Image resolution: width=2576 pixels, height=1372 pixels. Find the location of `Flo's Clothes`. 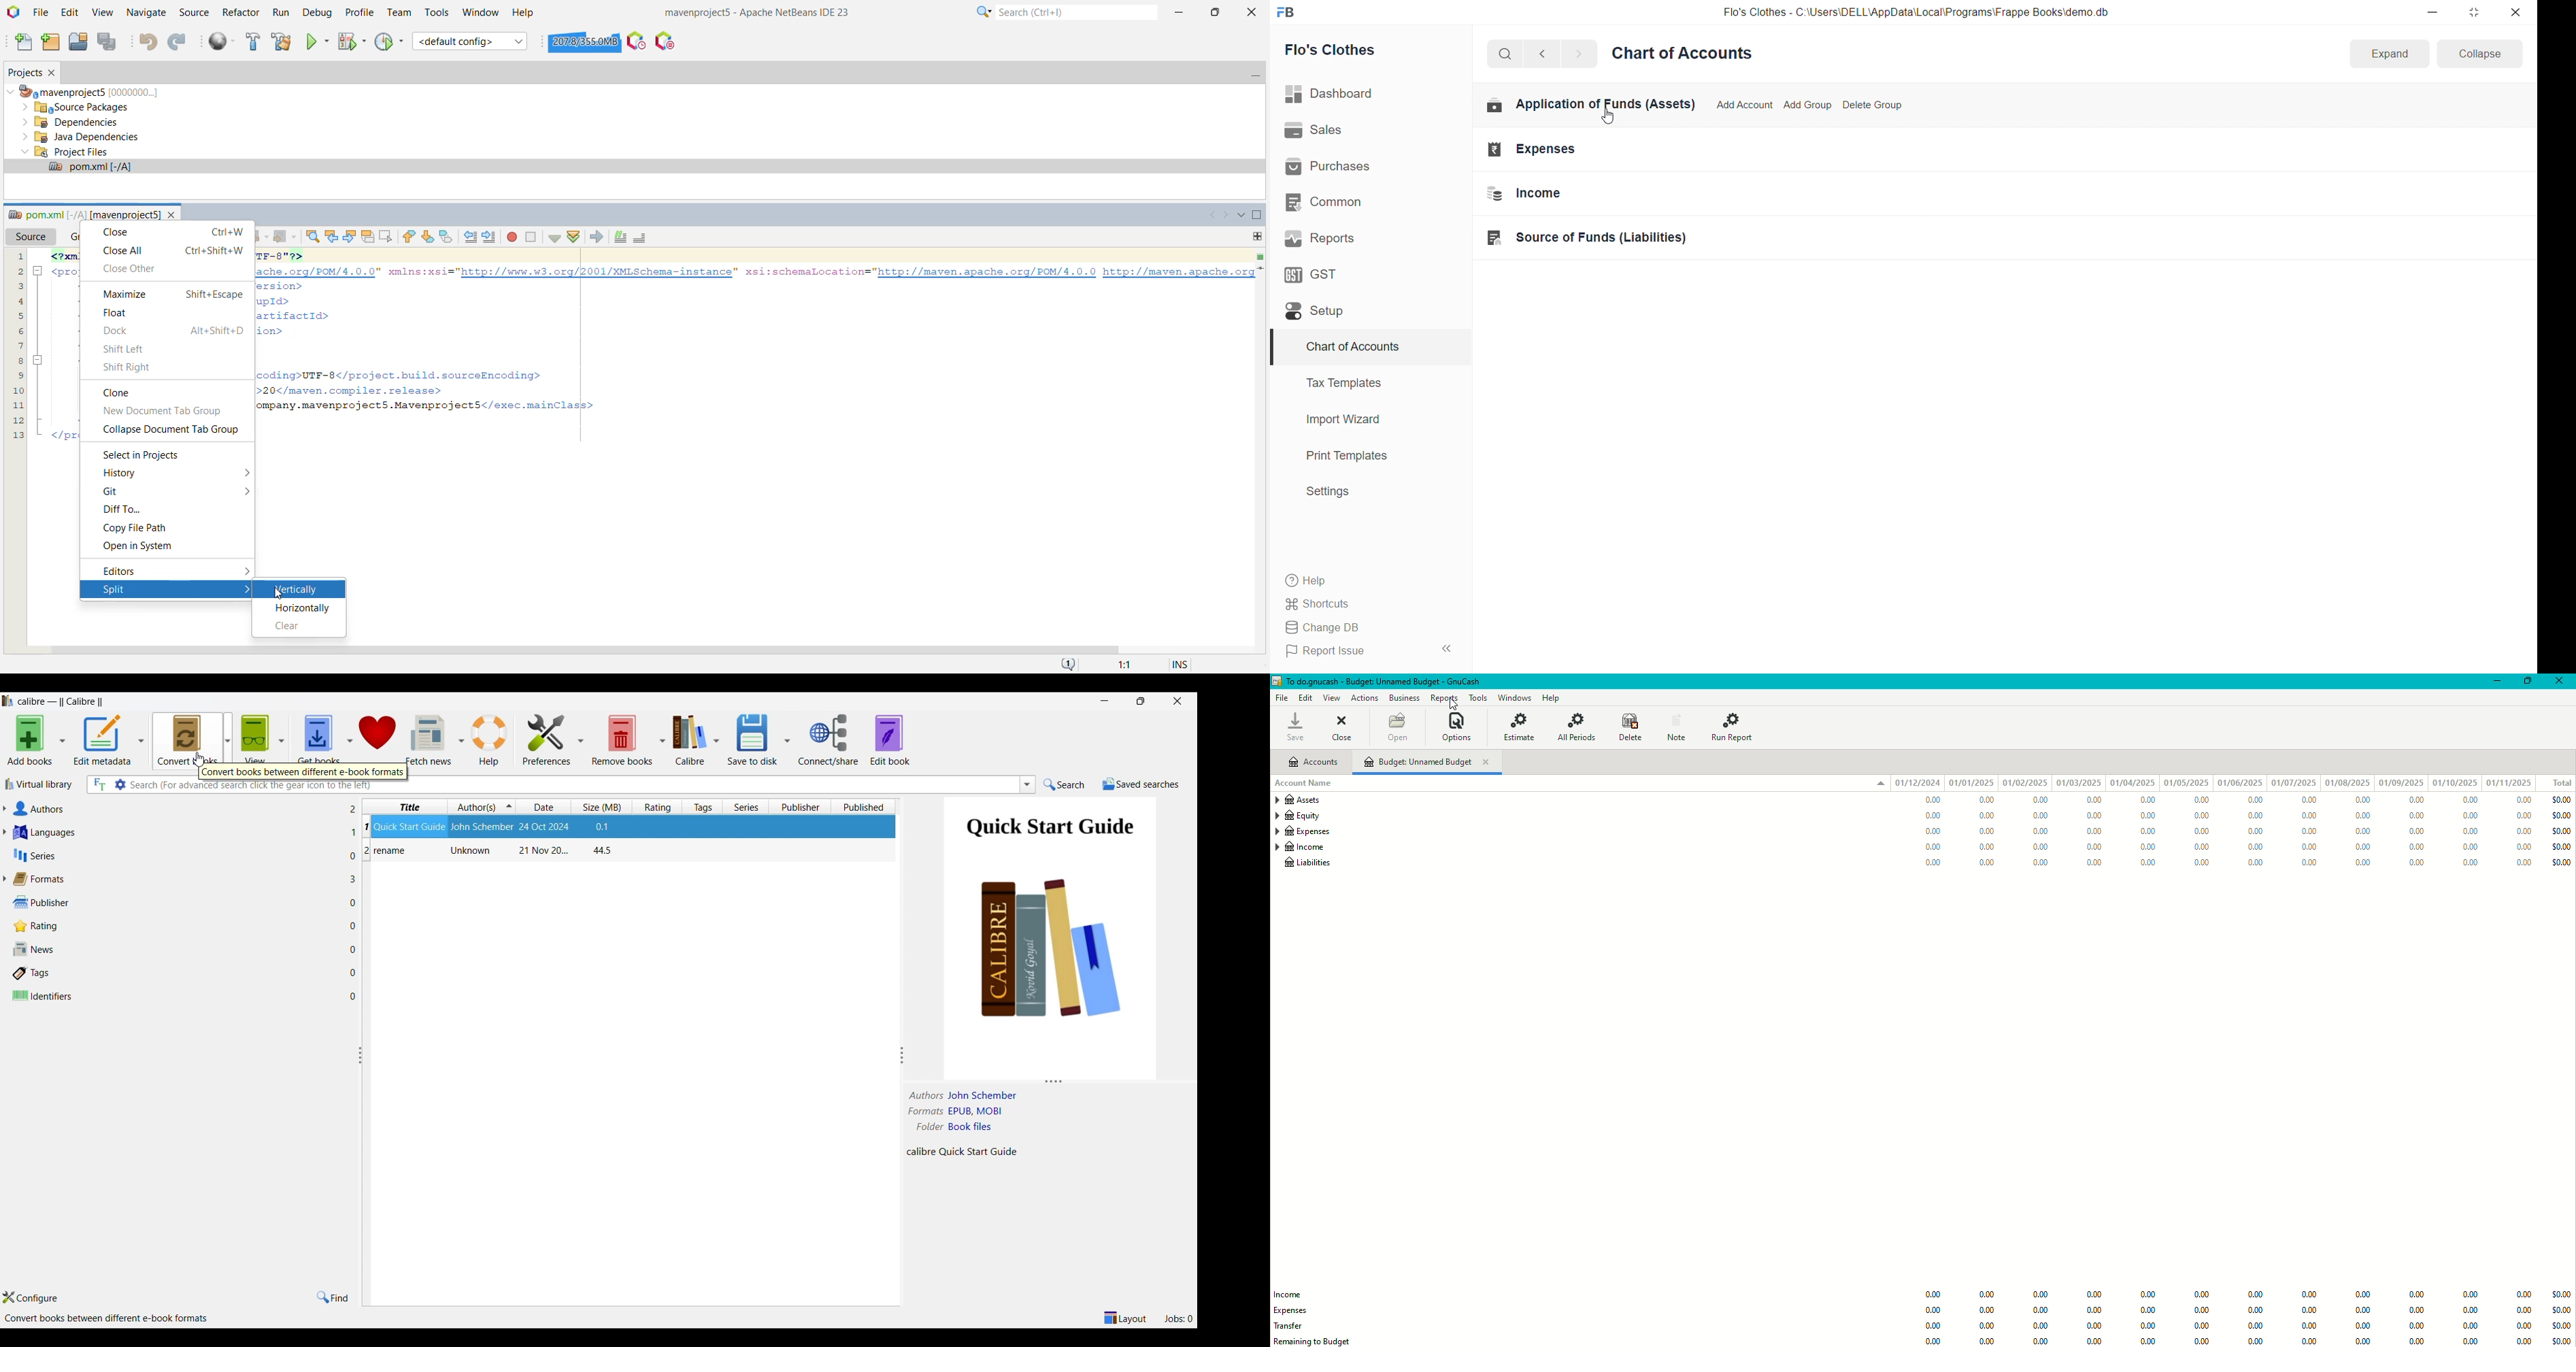

Flo's Clothes is located at coordinates (1364, 50).